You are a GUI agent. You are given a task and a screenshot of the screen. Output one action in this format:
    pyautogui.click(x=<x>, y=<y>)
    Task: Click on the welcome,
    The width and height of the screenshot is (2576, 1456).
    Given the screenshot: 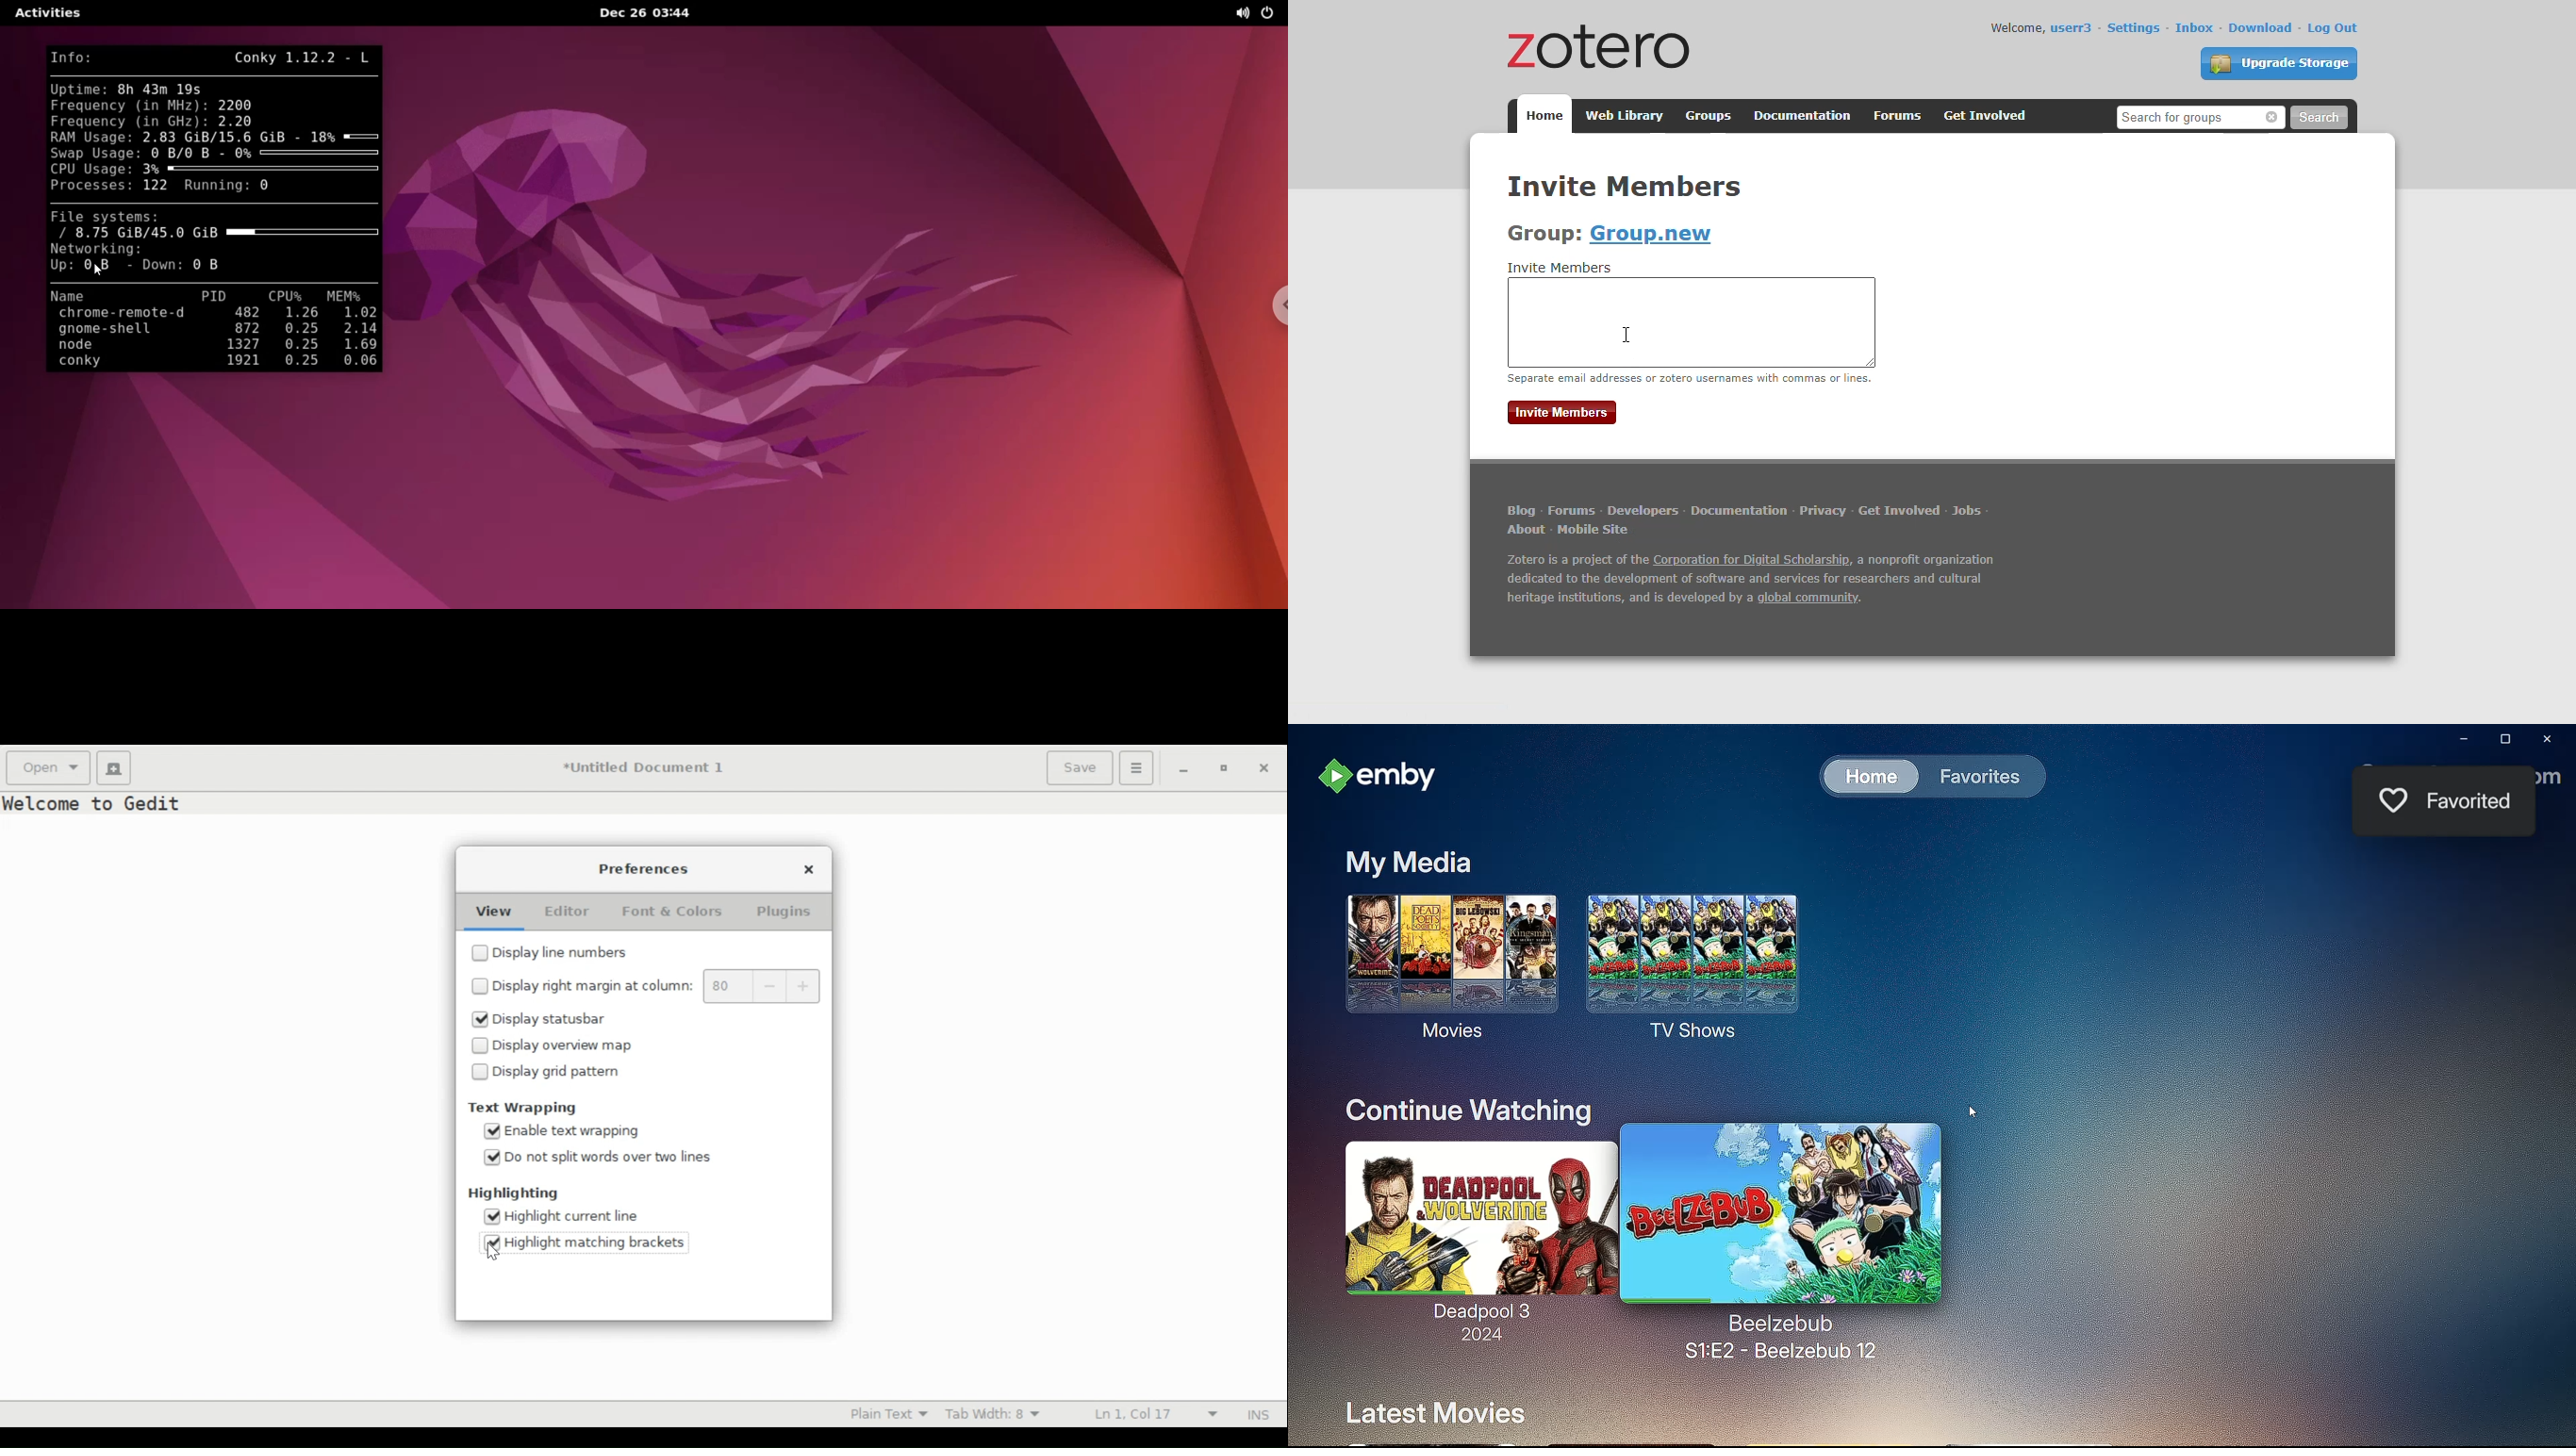 What is the action you would take?
    pyautogui.click(x=2016, y=27)
    